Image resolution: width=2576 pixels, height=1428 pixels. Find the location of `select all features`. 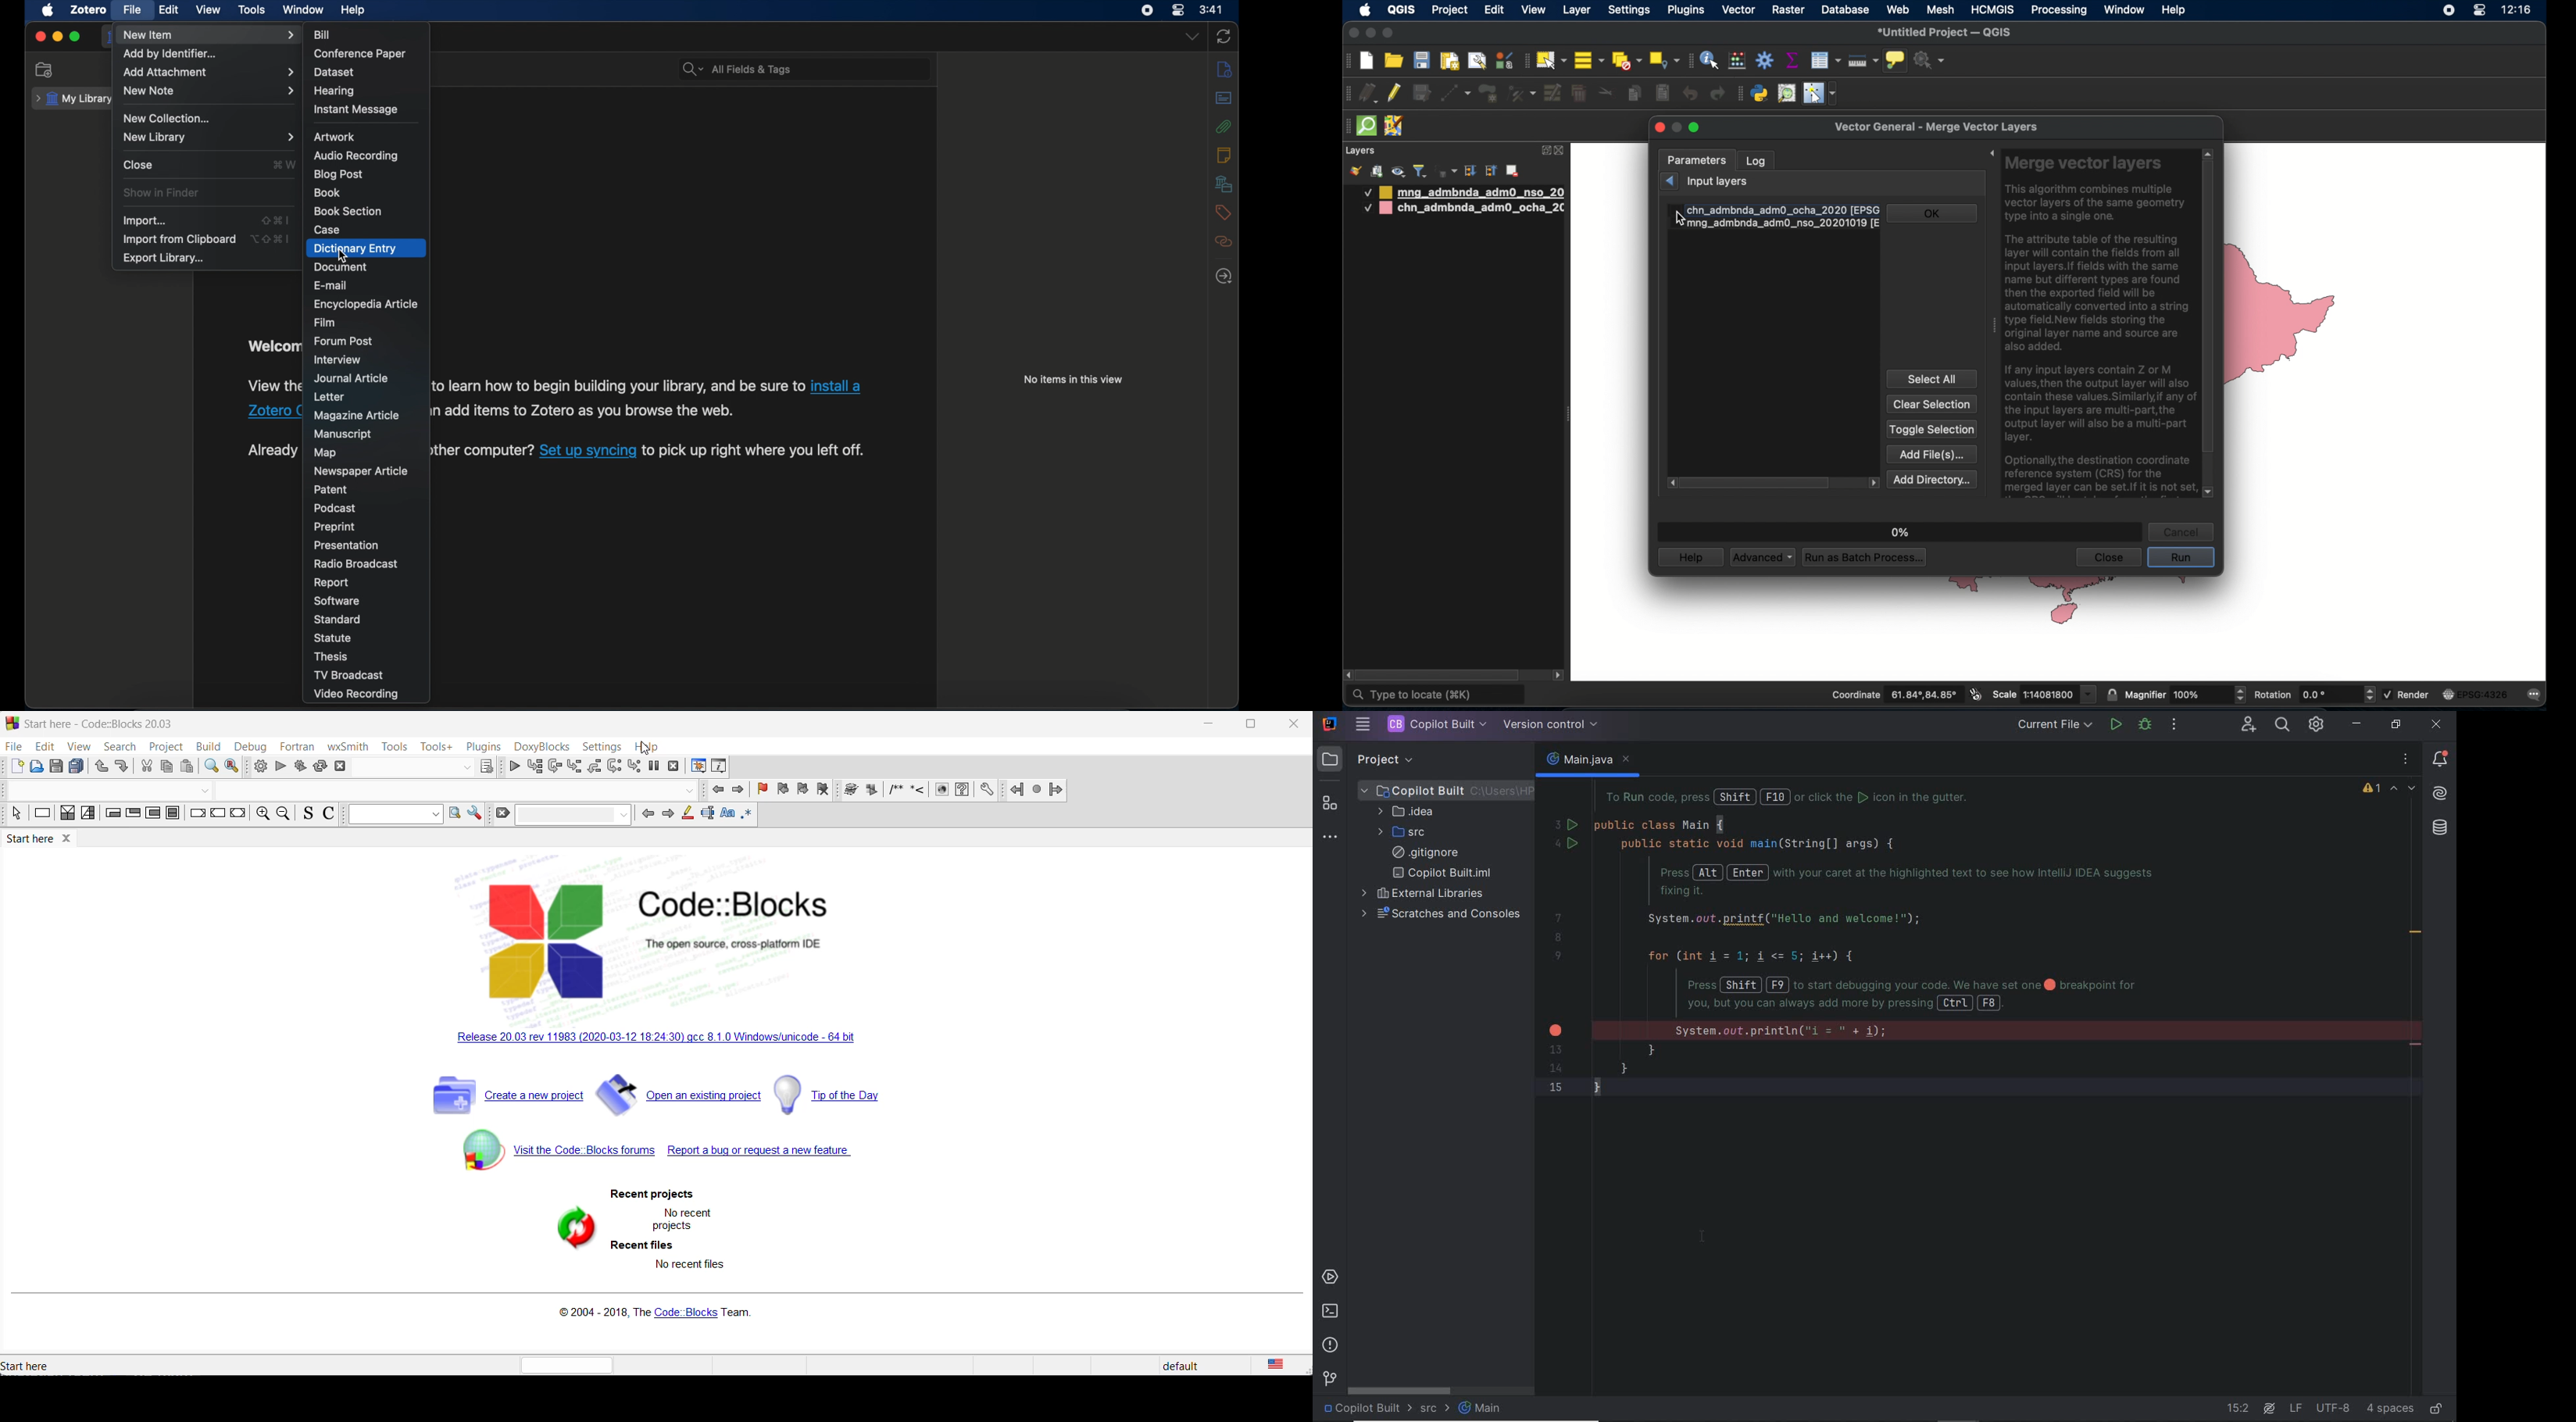

select all features is located at coordinates (1590, 61).